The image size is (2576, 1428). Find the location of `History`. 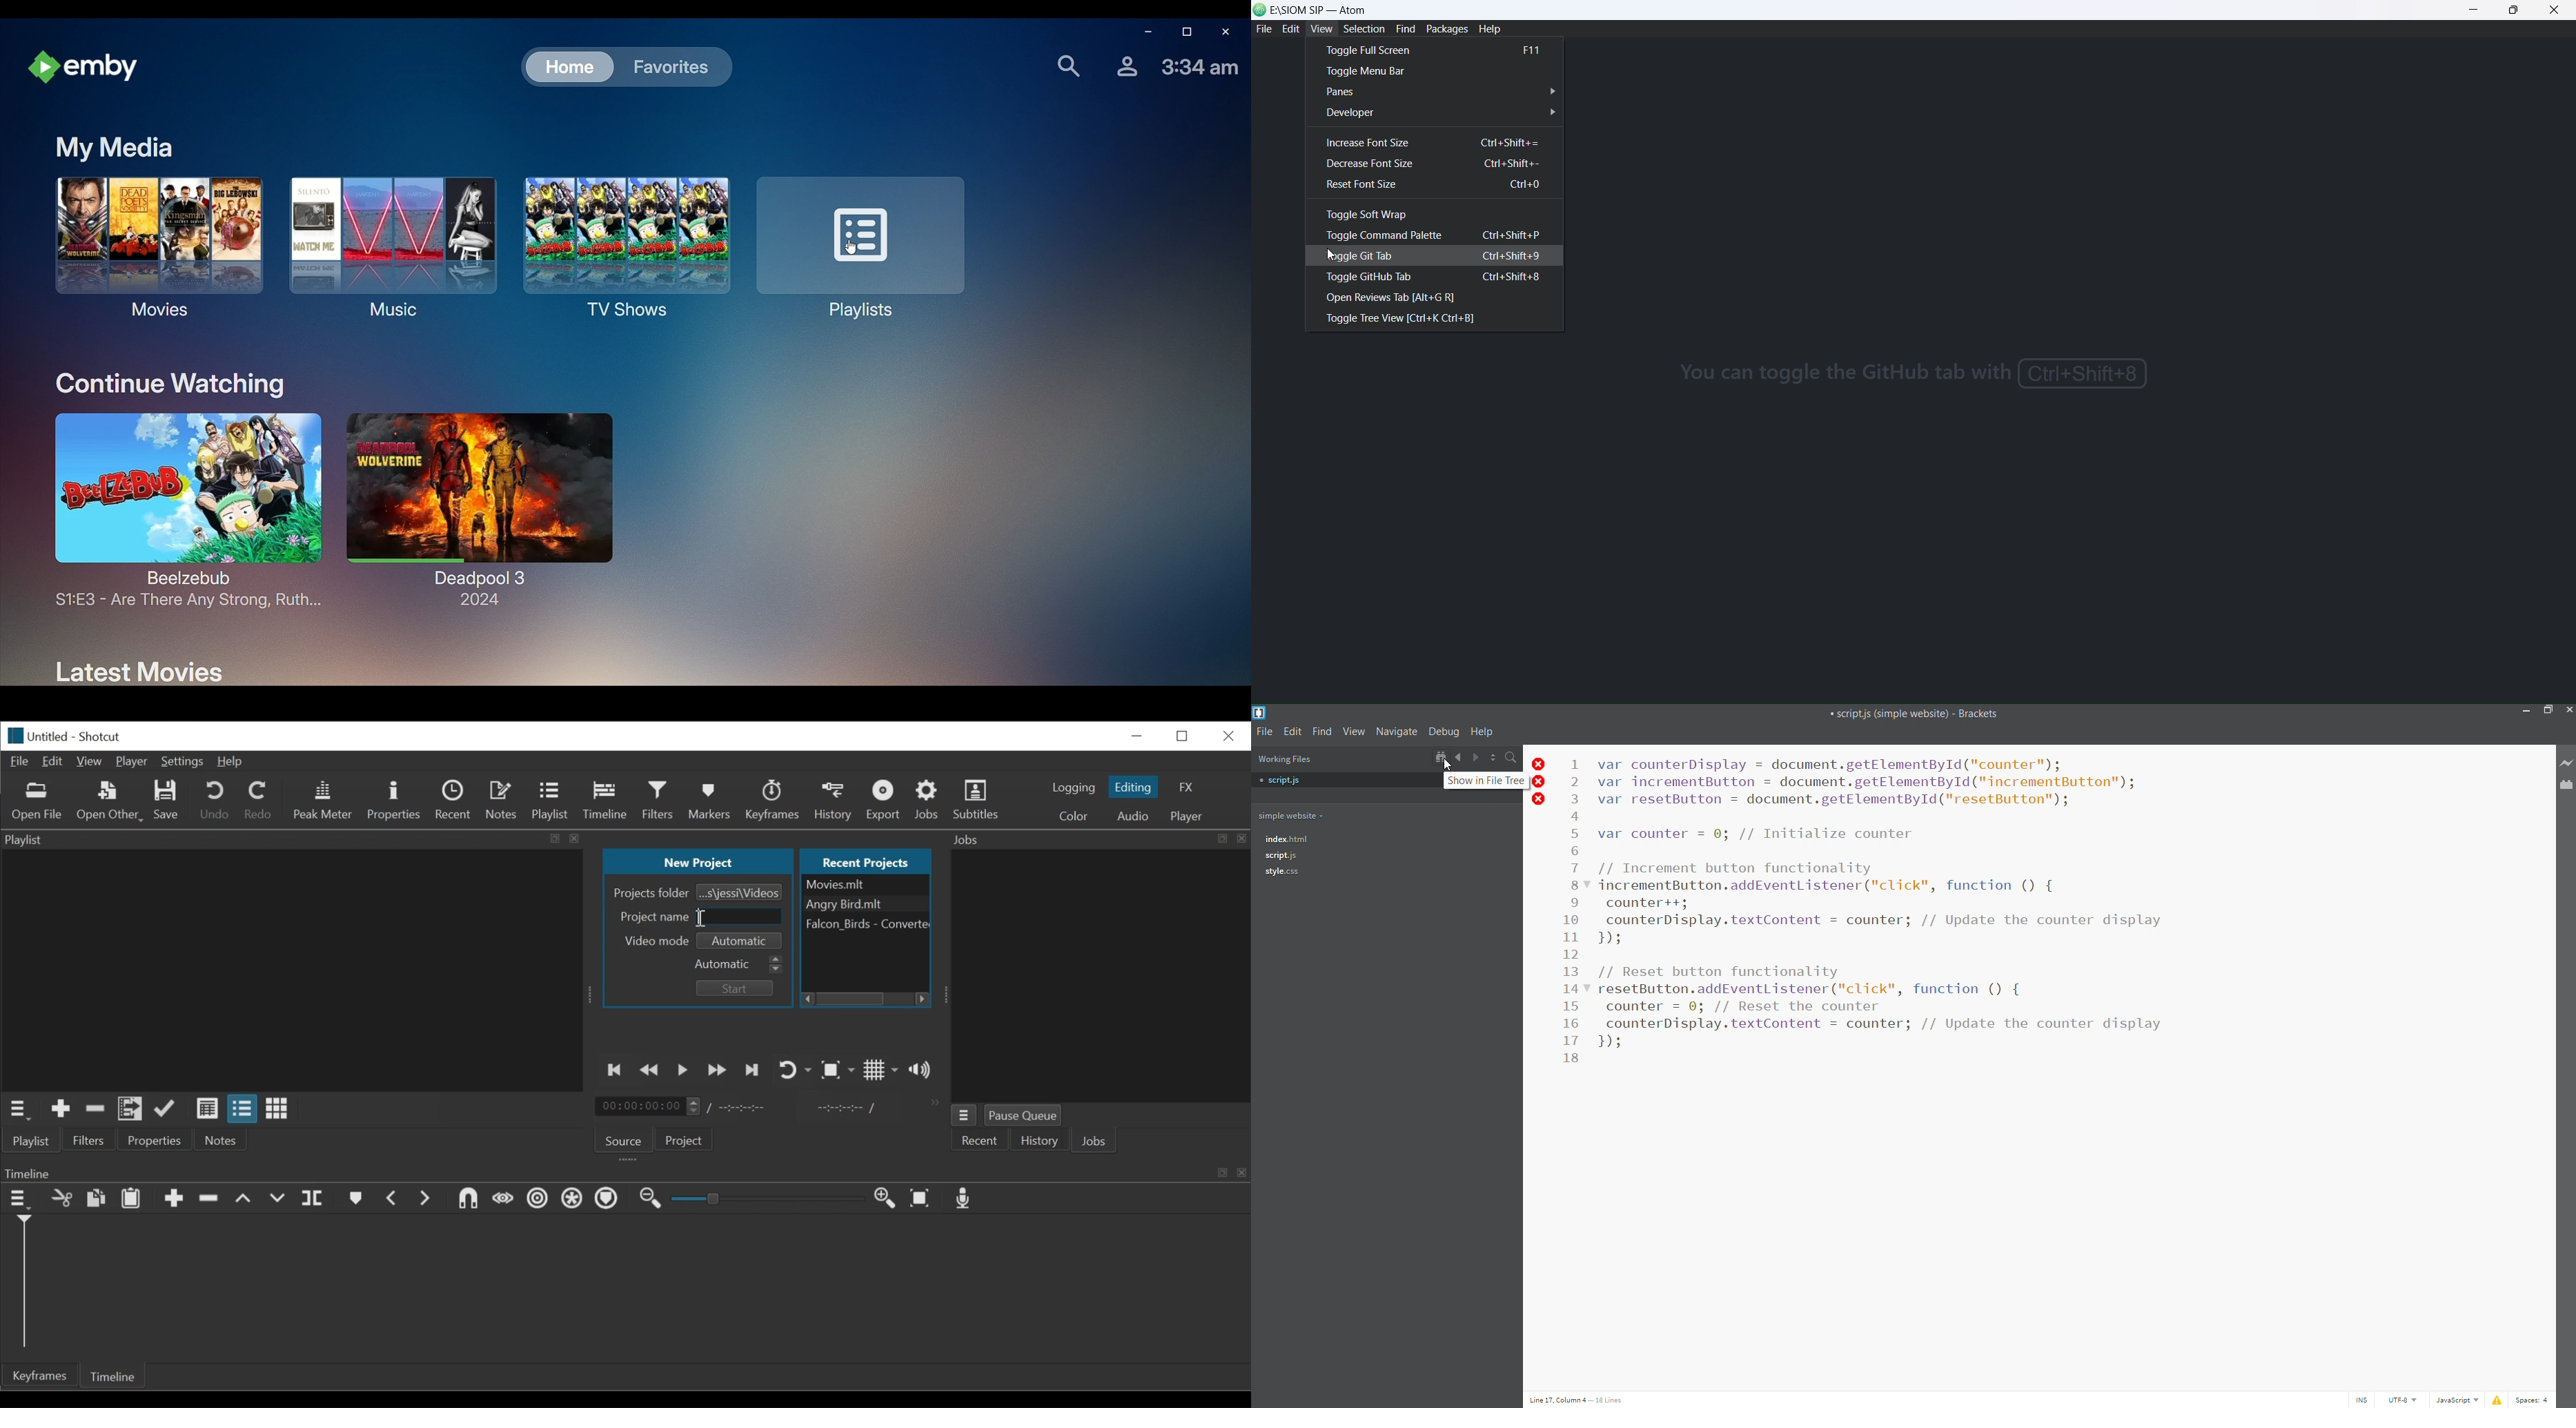

History is located at coordinates (1039, 1139).